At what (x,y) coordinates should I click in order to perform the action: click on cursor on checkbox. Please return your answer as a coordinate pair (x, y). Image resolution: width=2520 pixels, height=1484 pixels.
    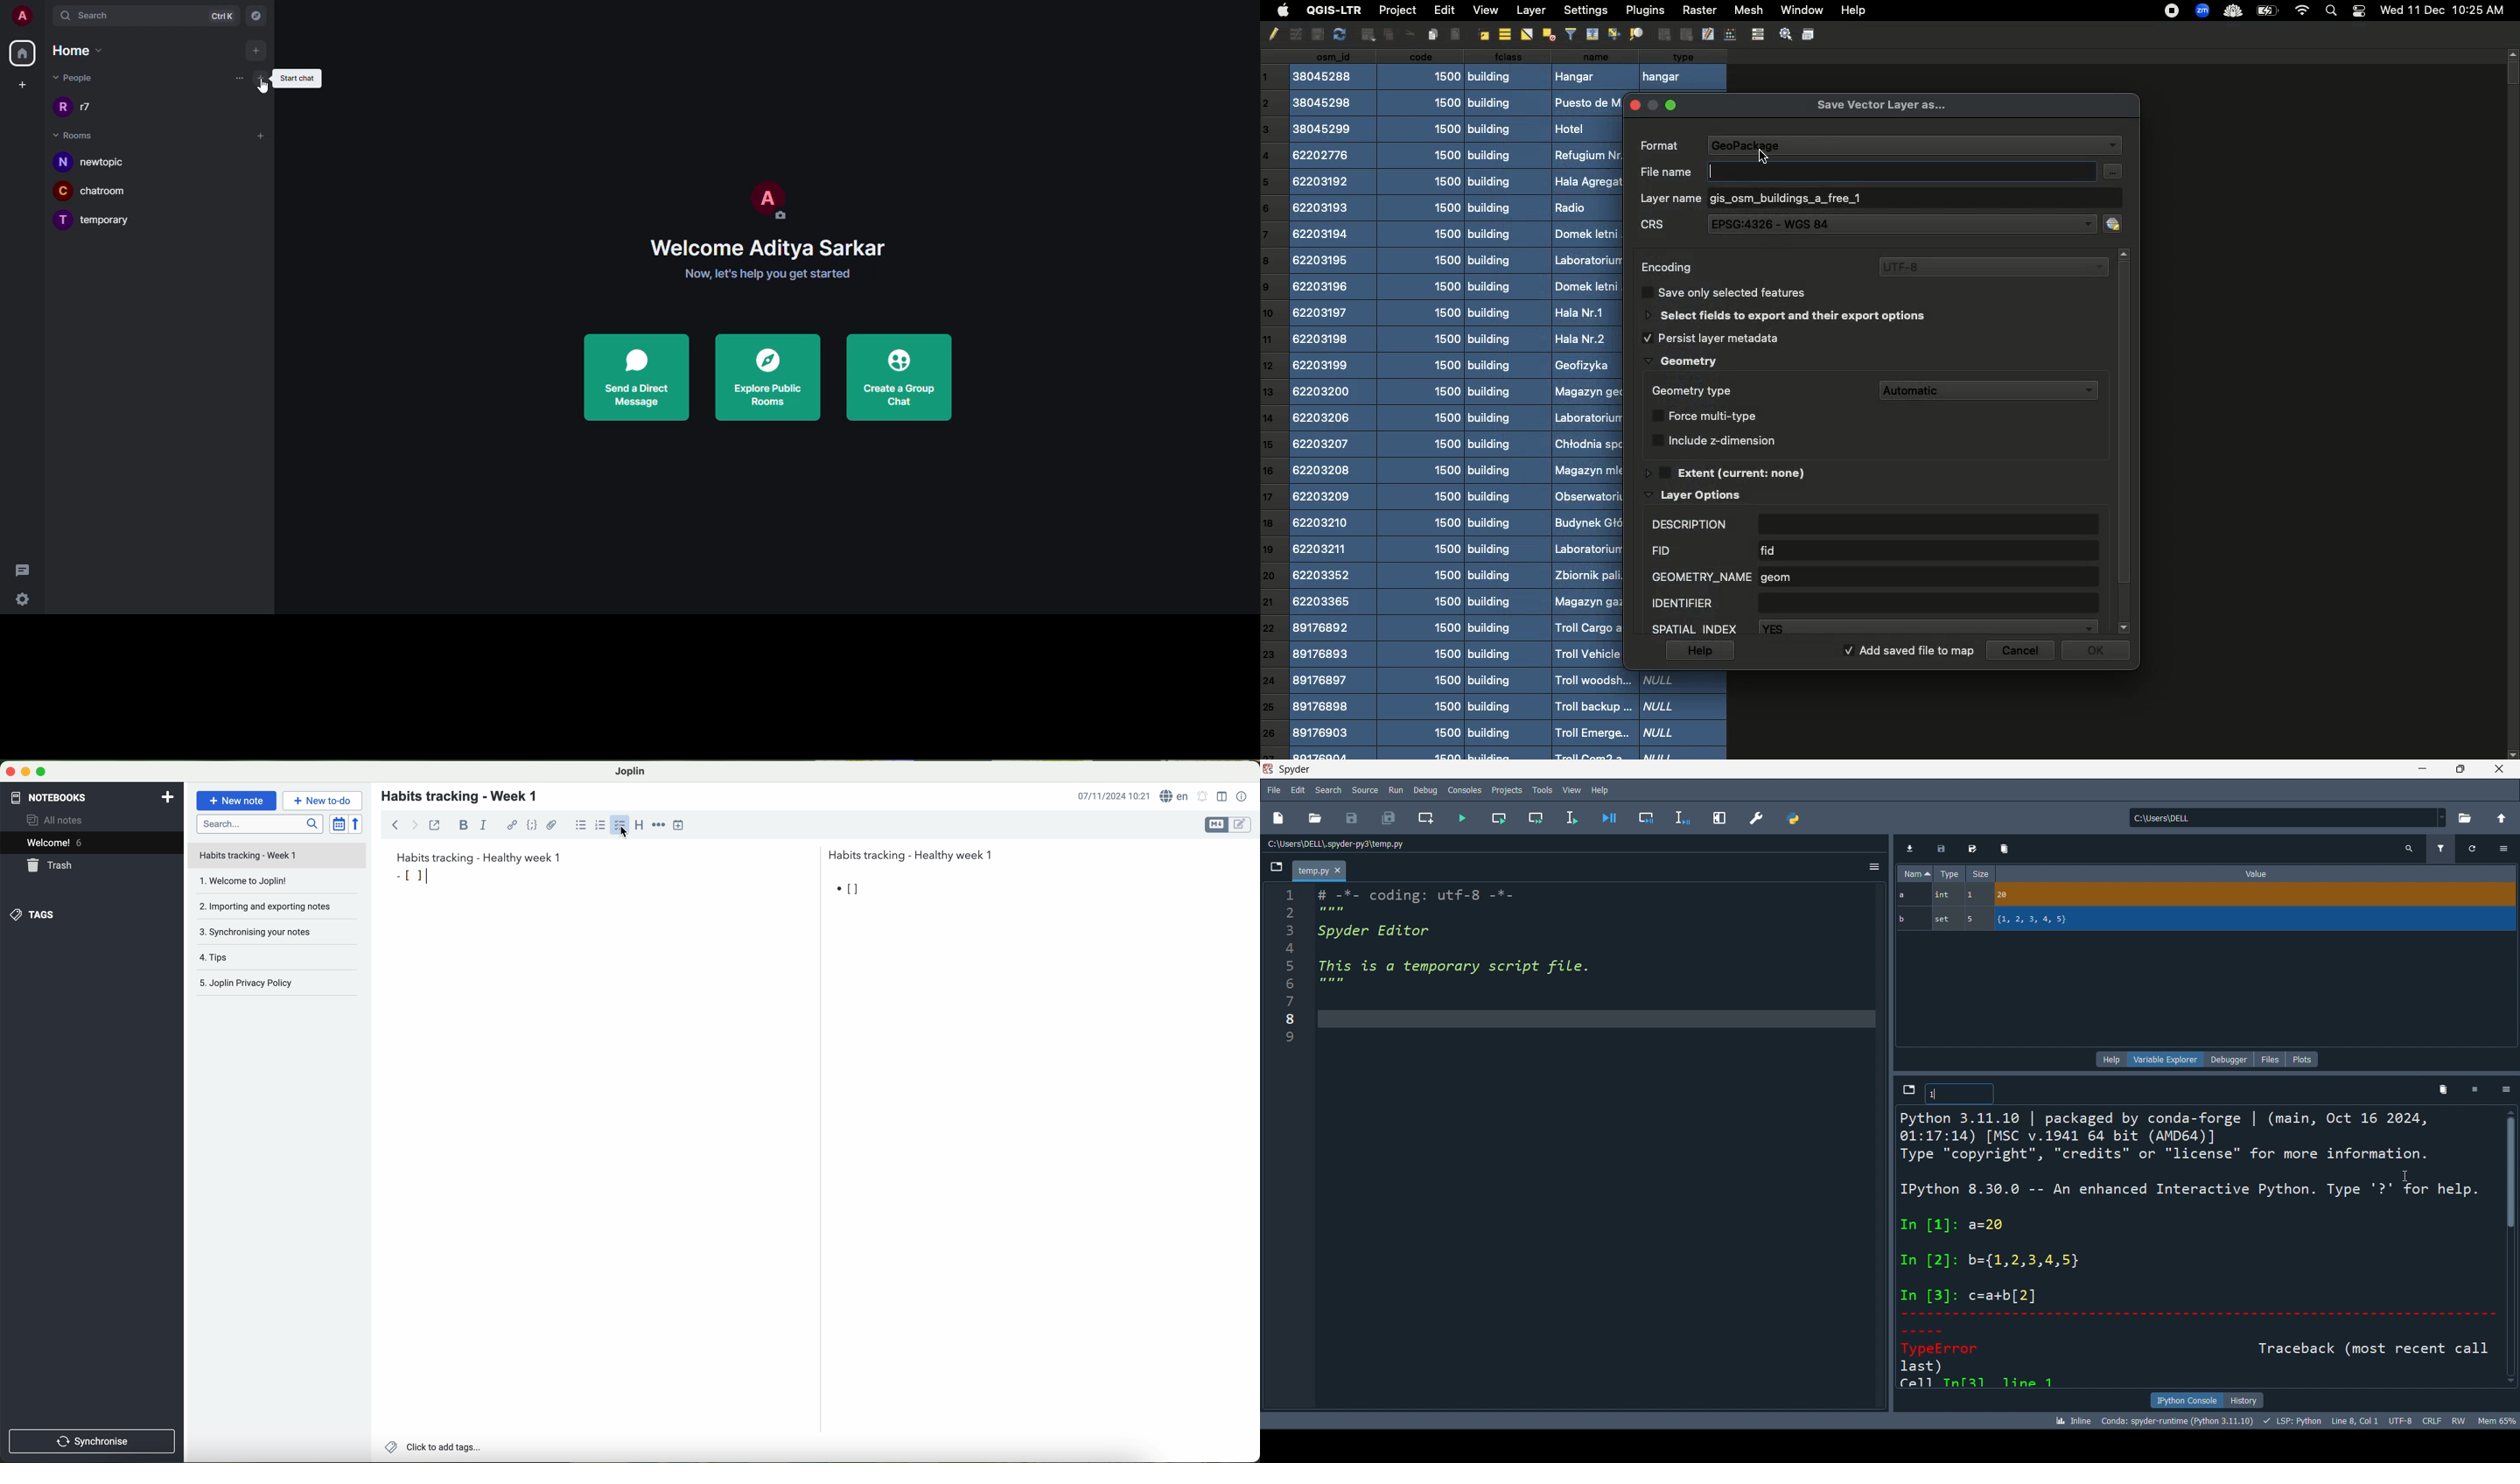
    Looking at the image, I should click on (621, 827).